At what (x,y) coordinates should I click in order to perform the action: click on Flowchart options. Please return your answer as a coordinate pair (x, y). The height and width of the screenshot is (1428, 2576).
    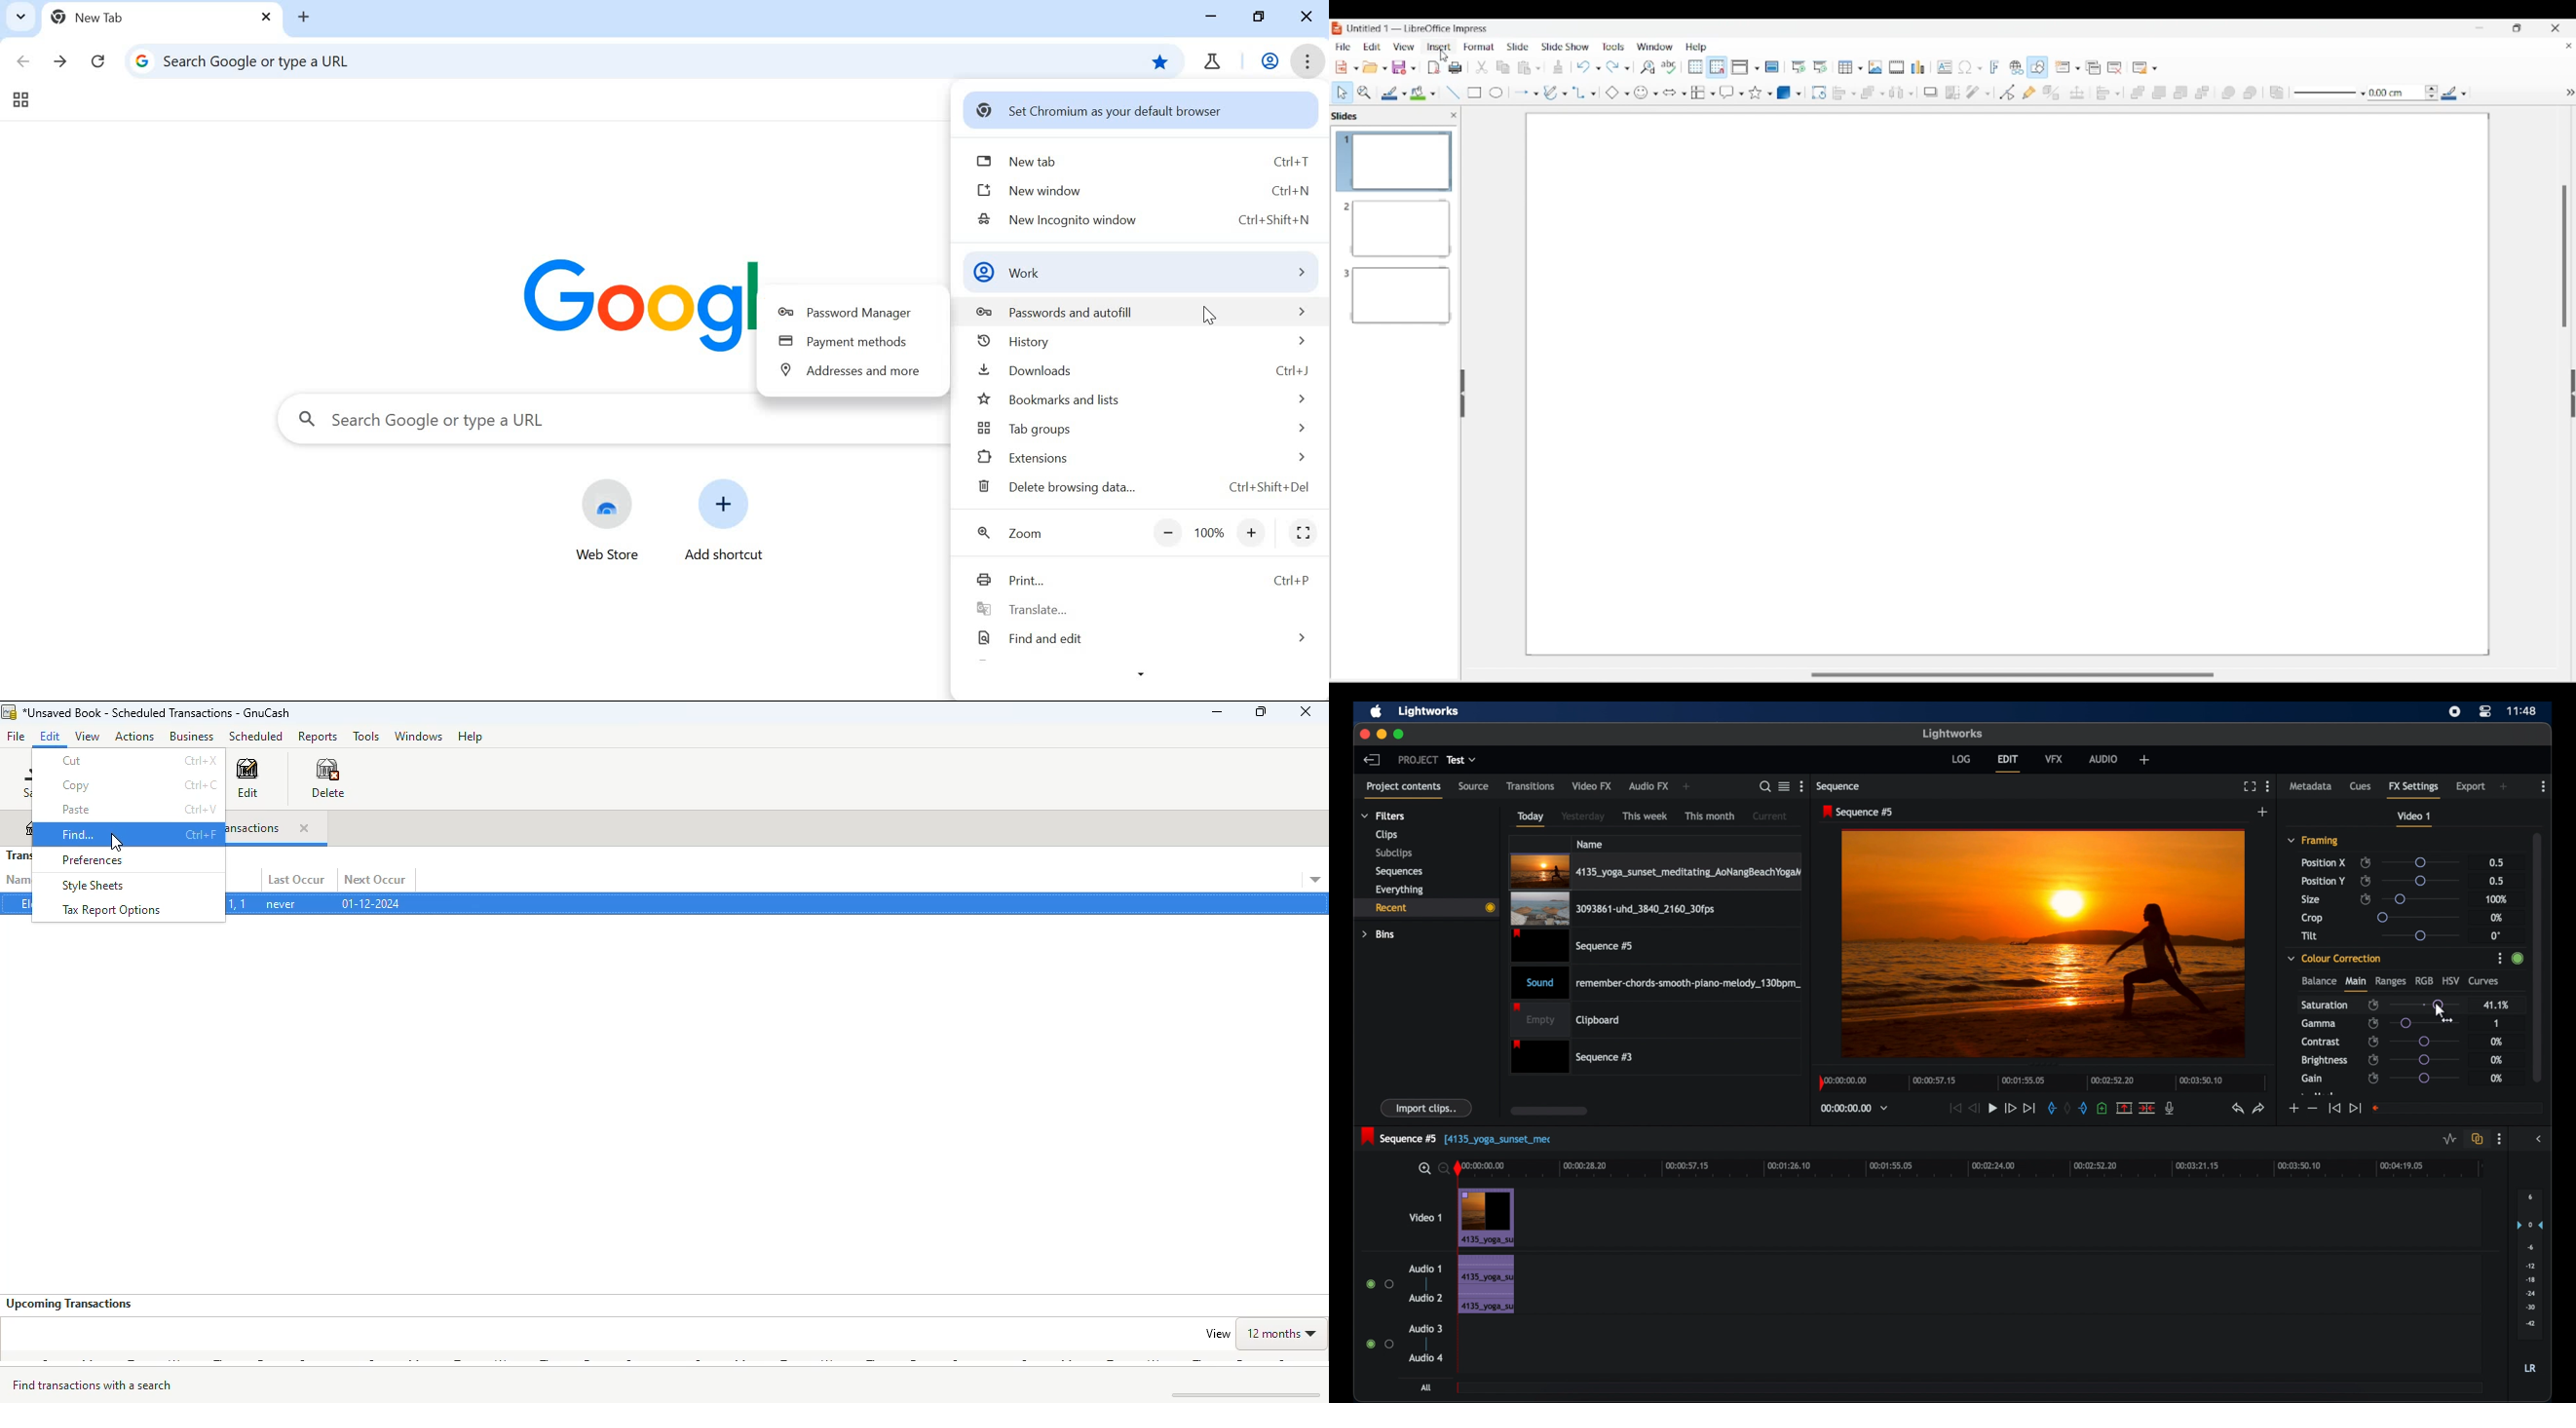
    Looking at the image, I should click on (1702, 92).